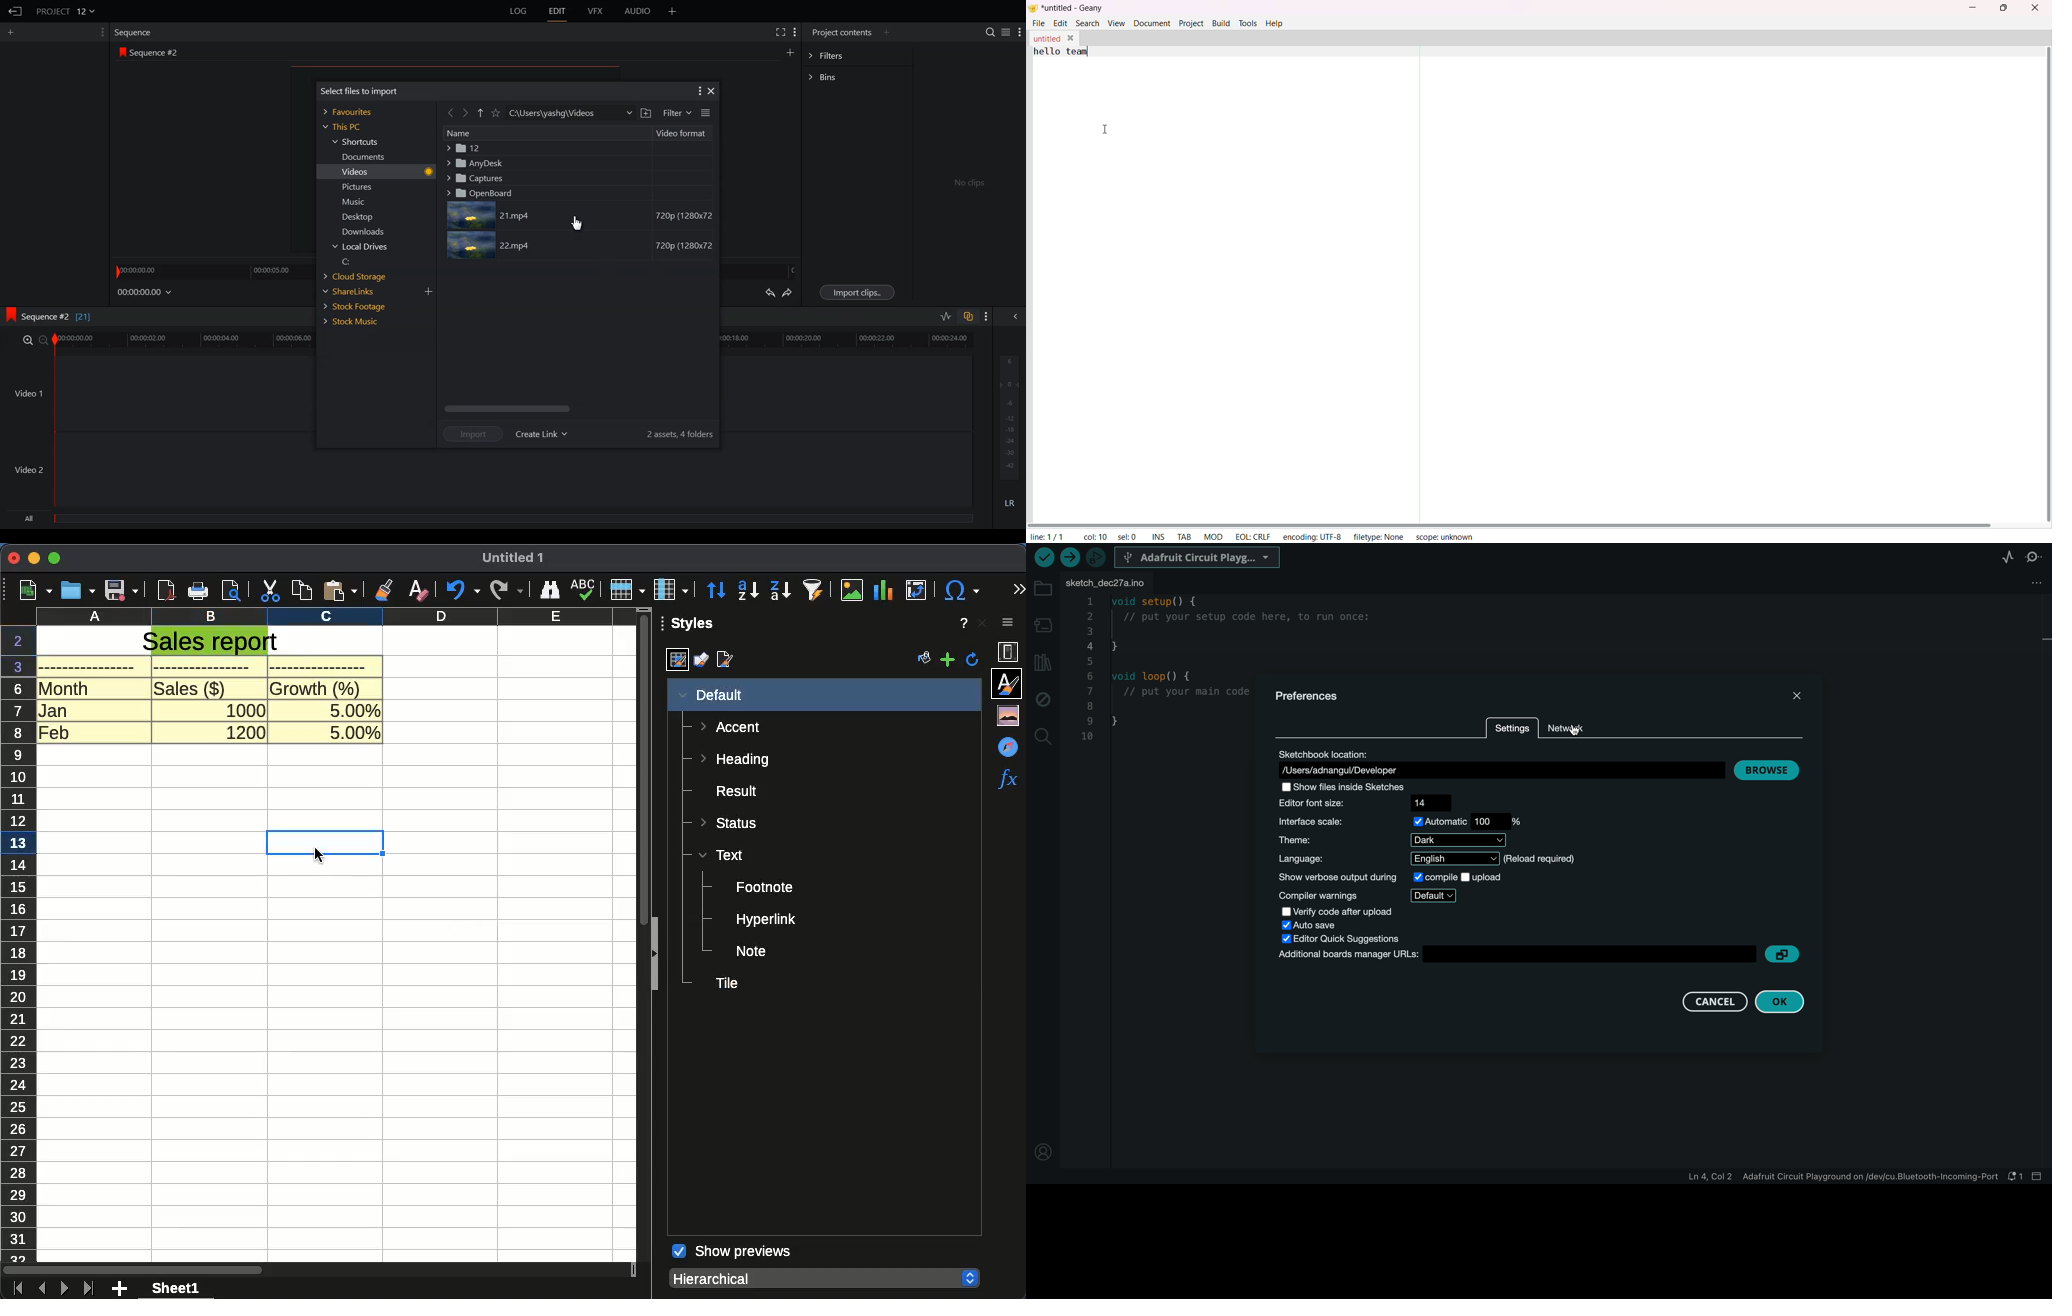  What do you see at coordinates (450, 113) in the screenshot?
I see `Go Back` at bounding box center [450, 113].